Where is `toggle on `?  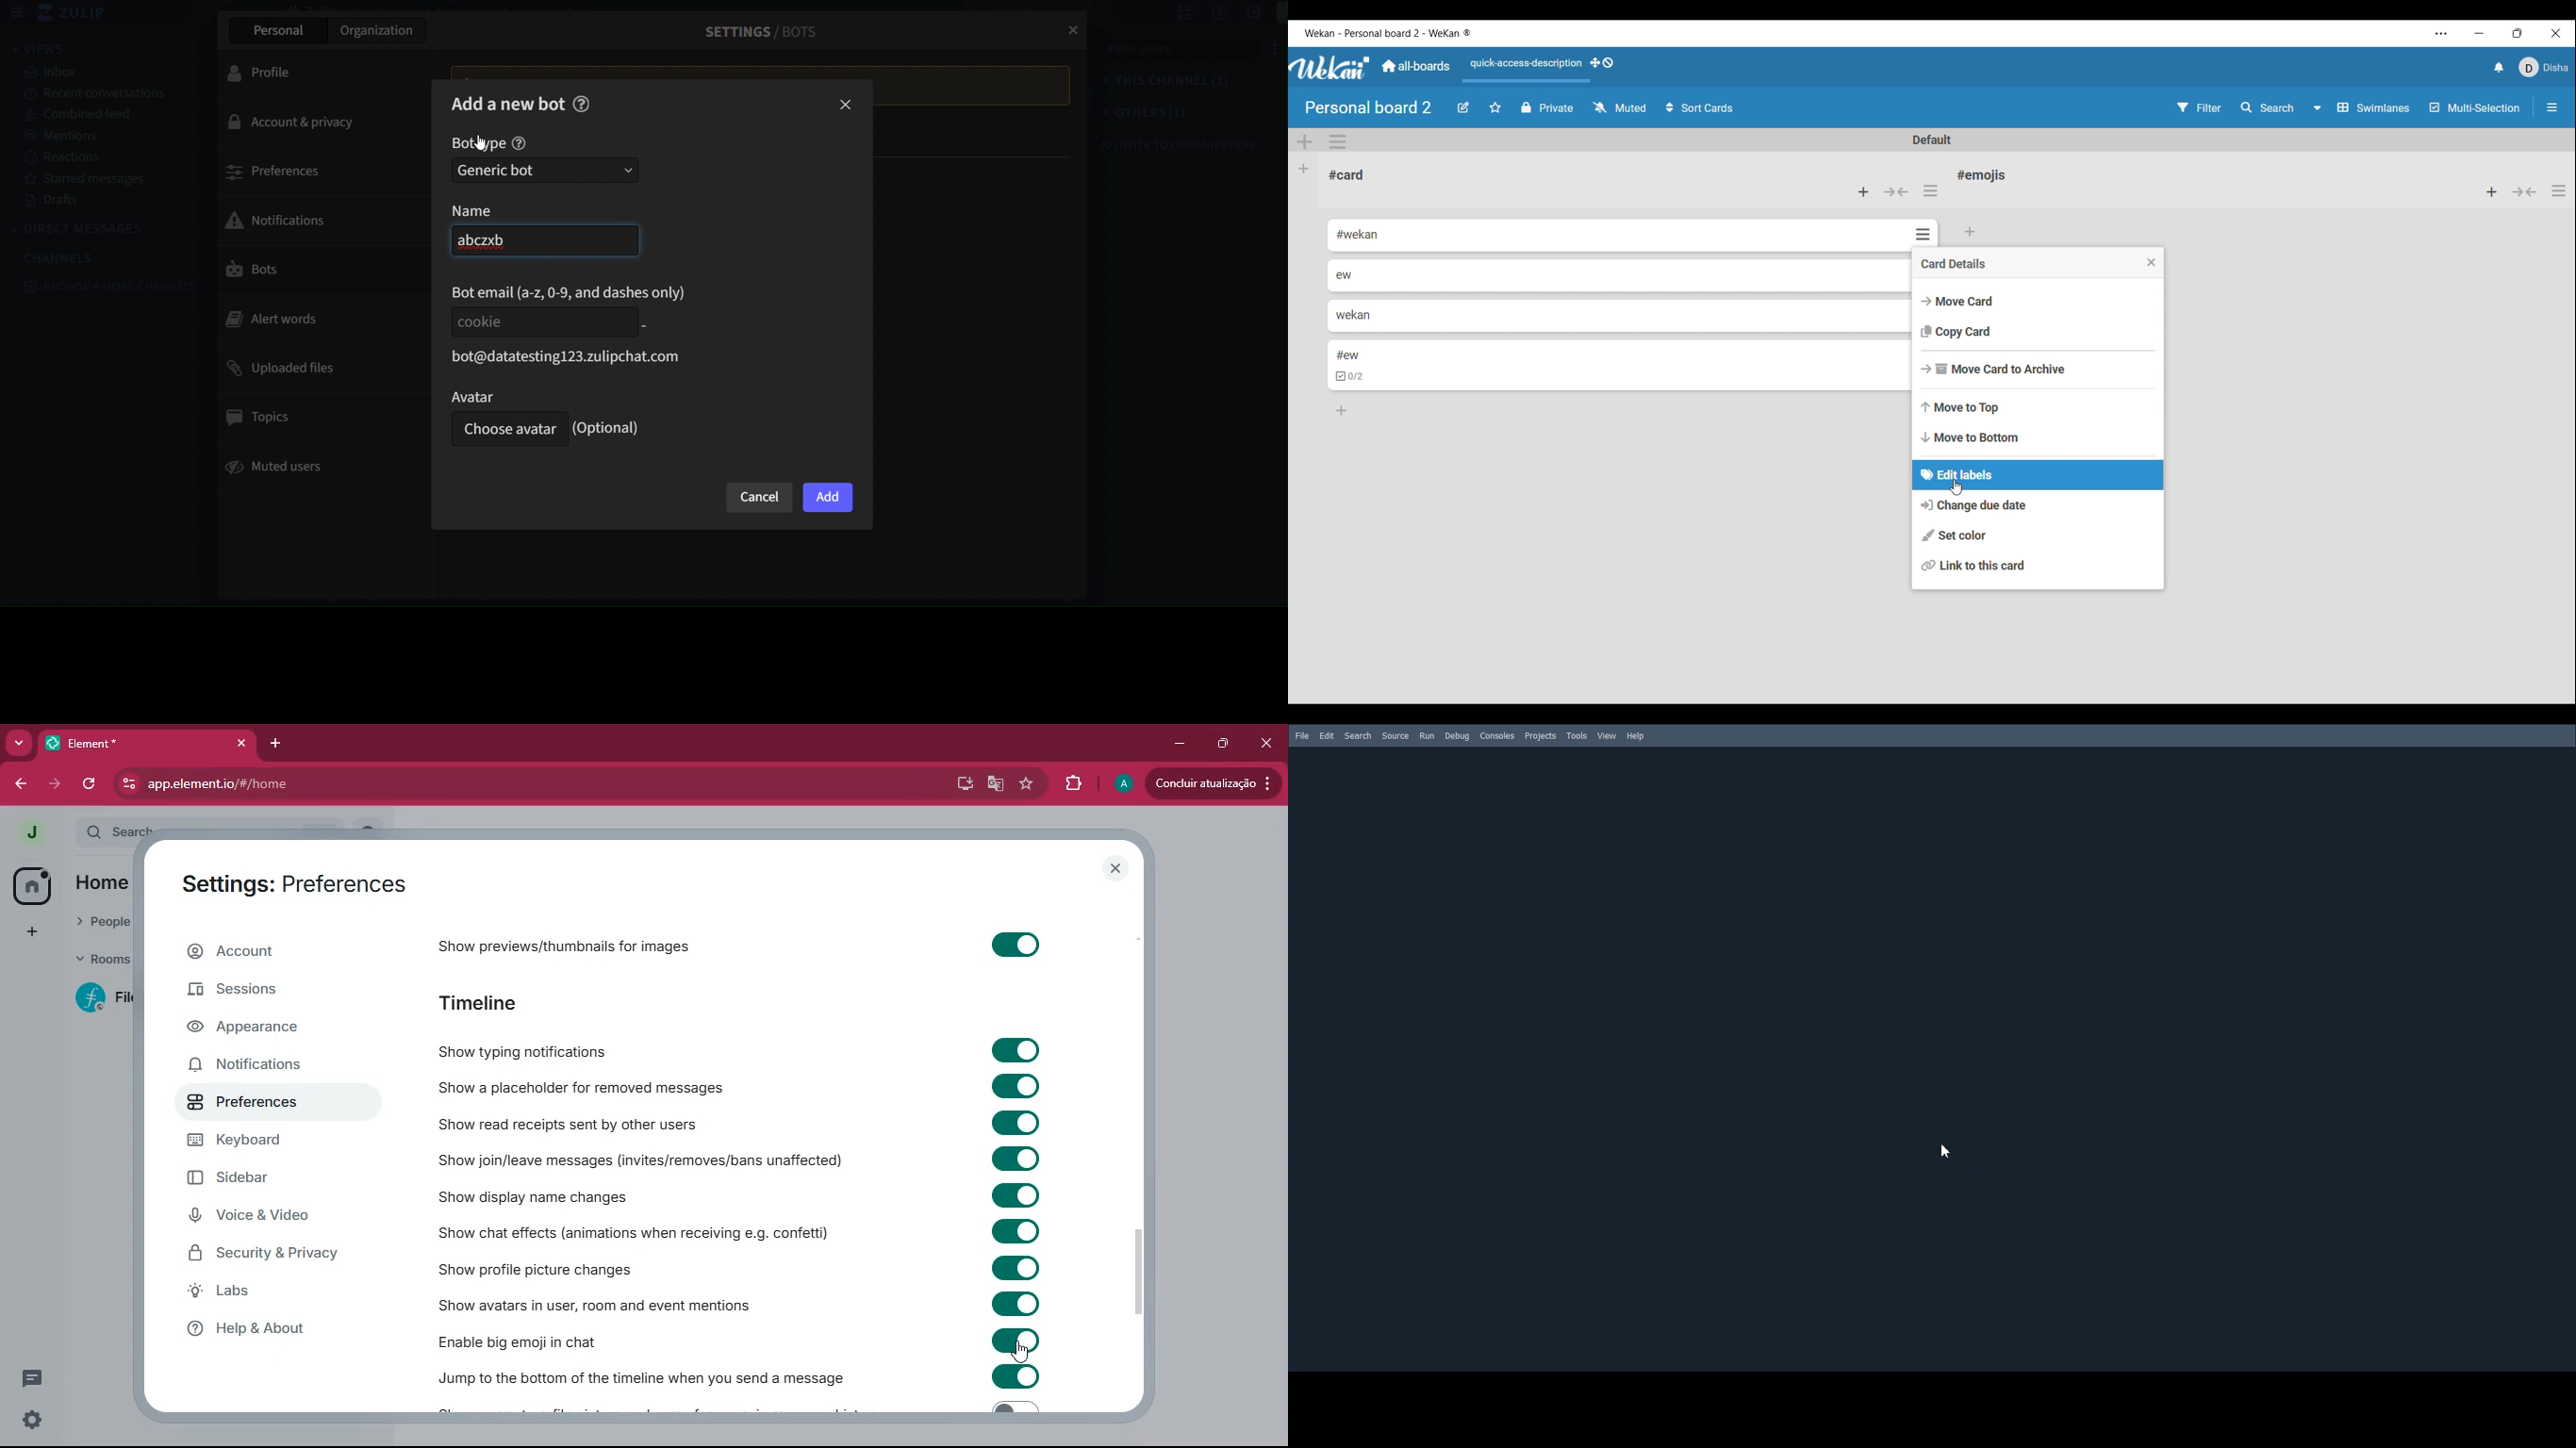 toggle on  is located at coordinates (1016, 1376).